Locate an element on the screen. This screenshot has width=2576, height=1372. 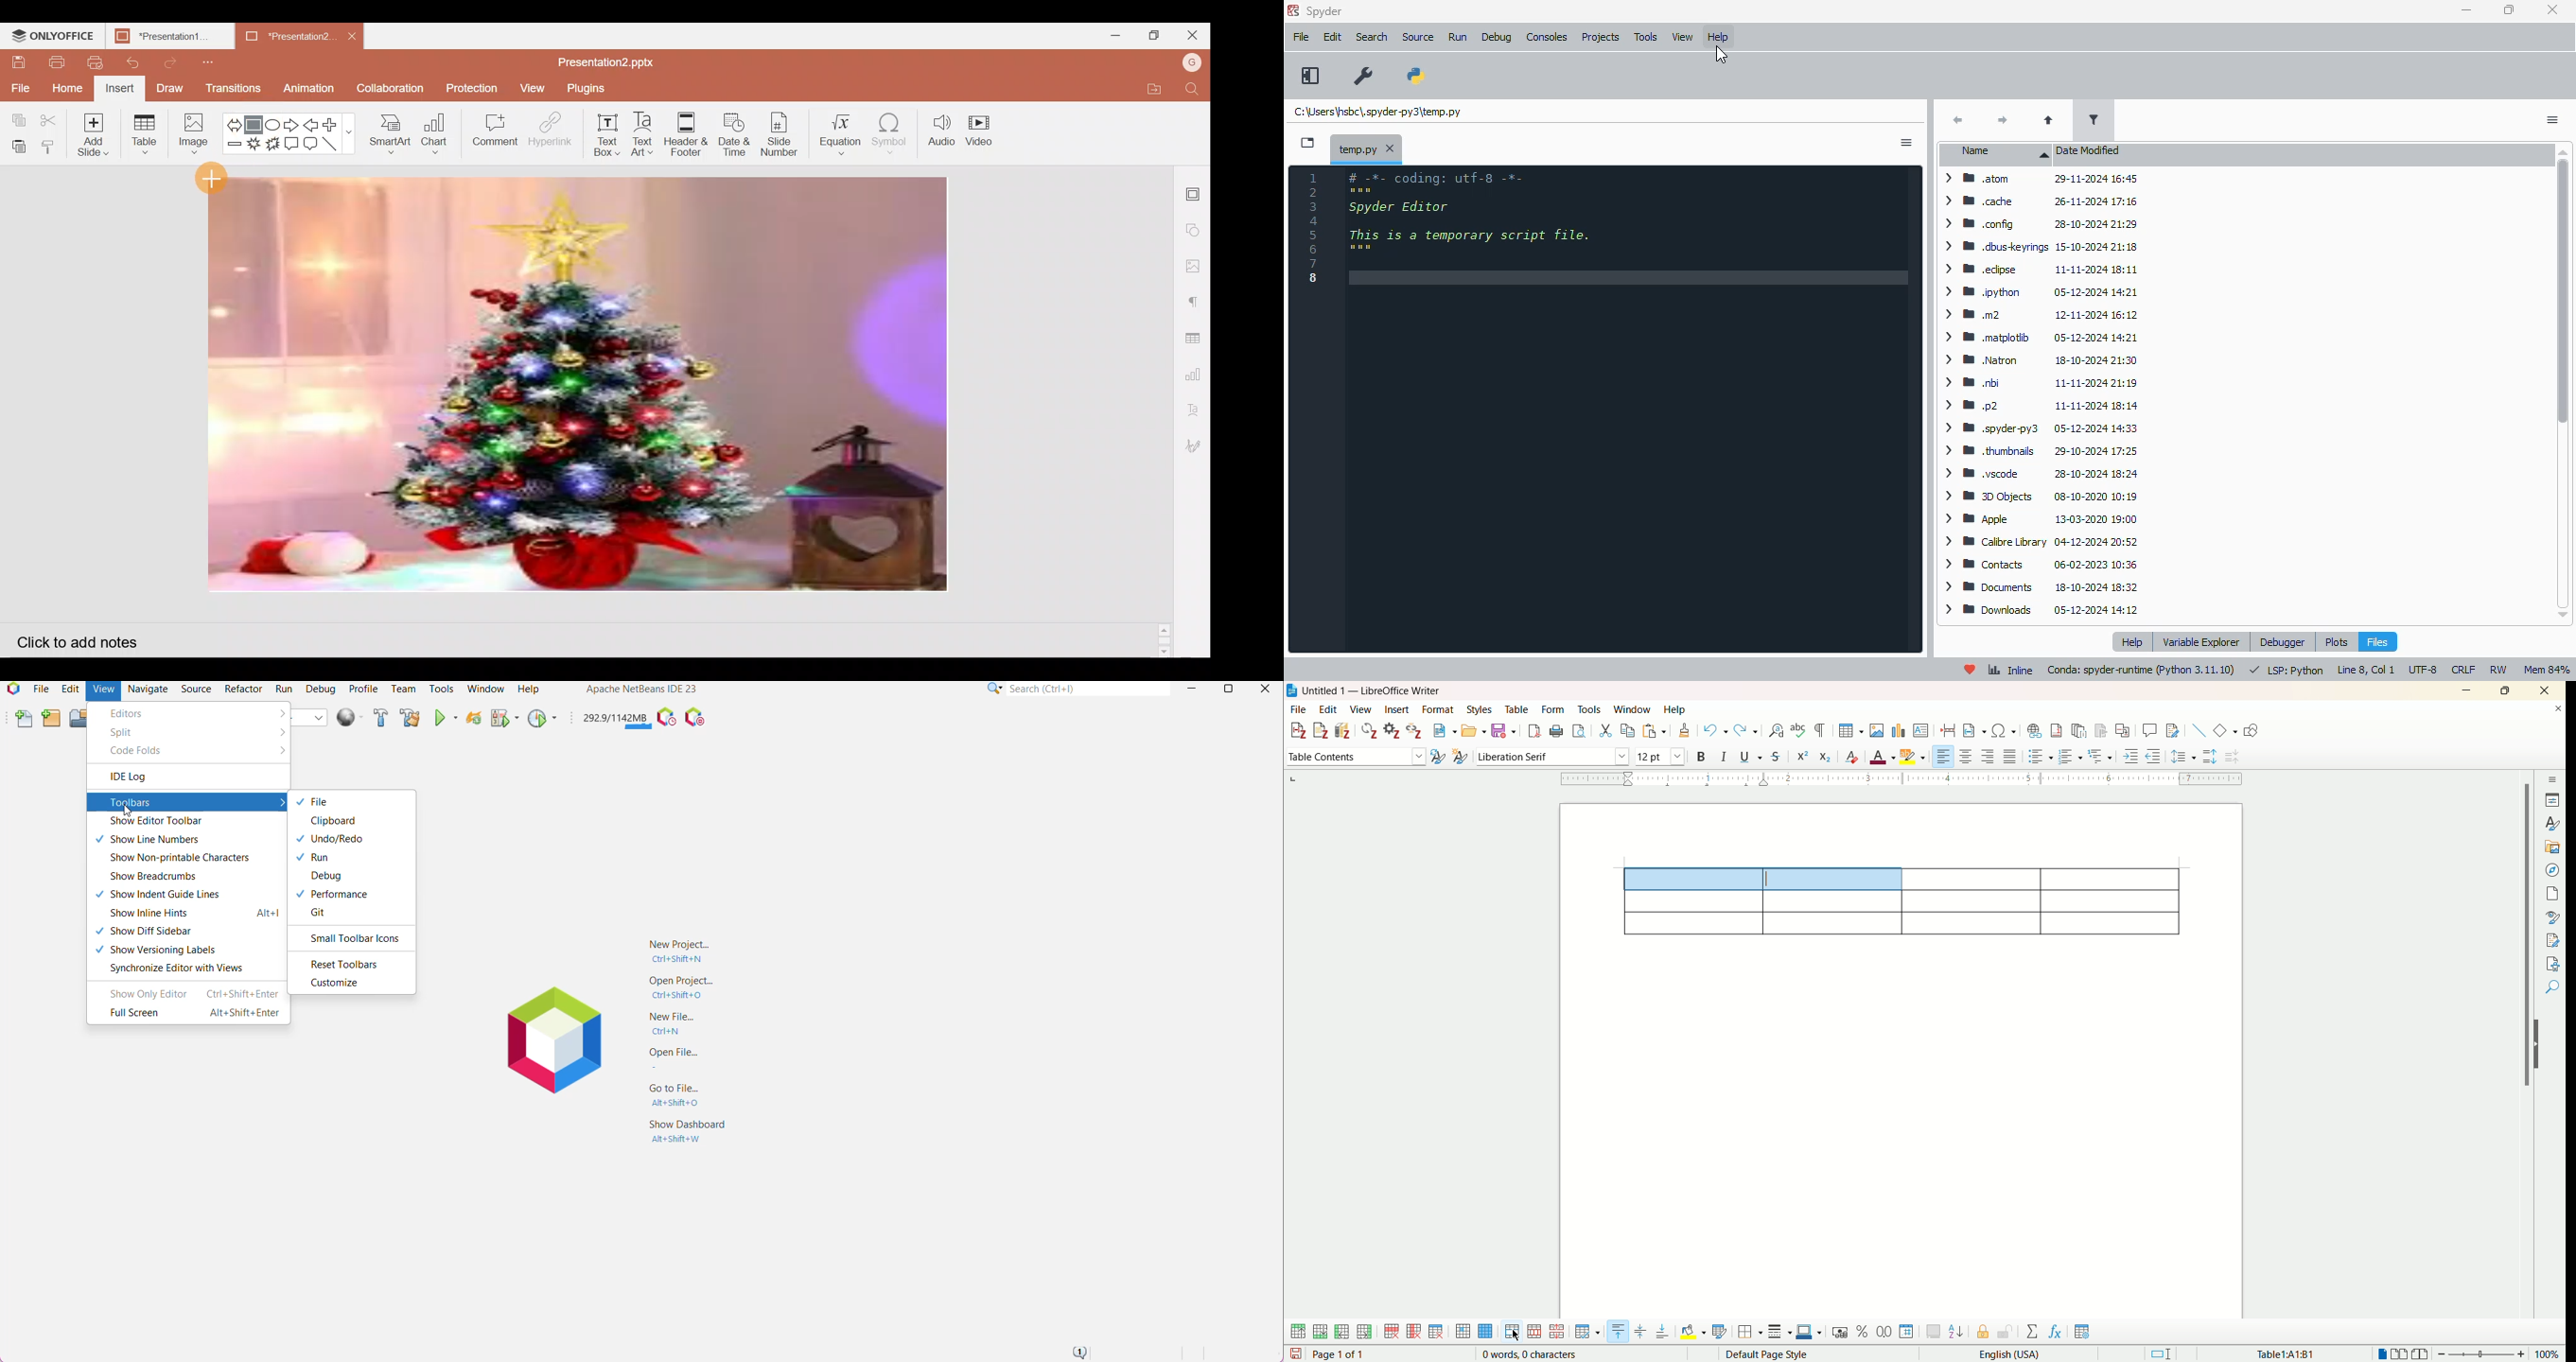
date modified is located at coordinates (2089, 149).